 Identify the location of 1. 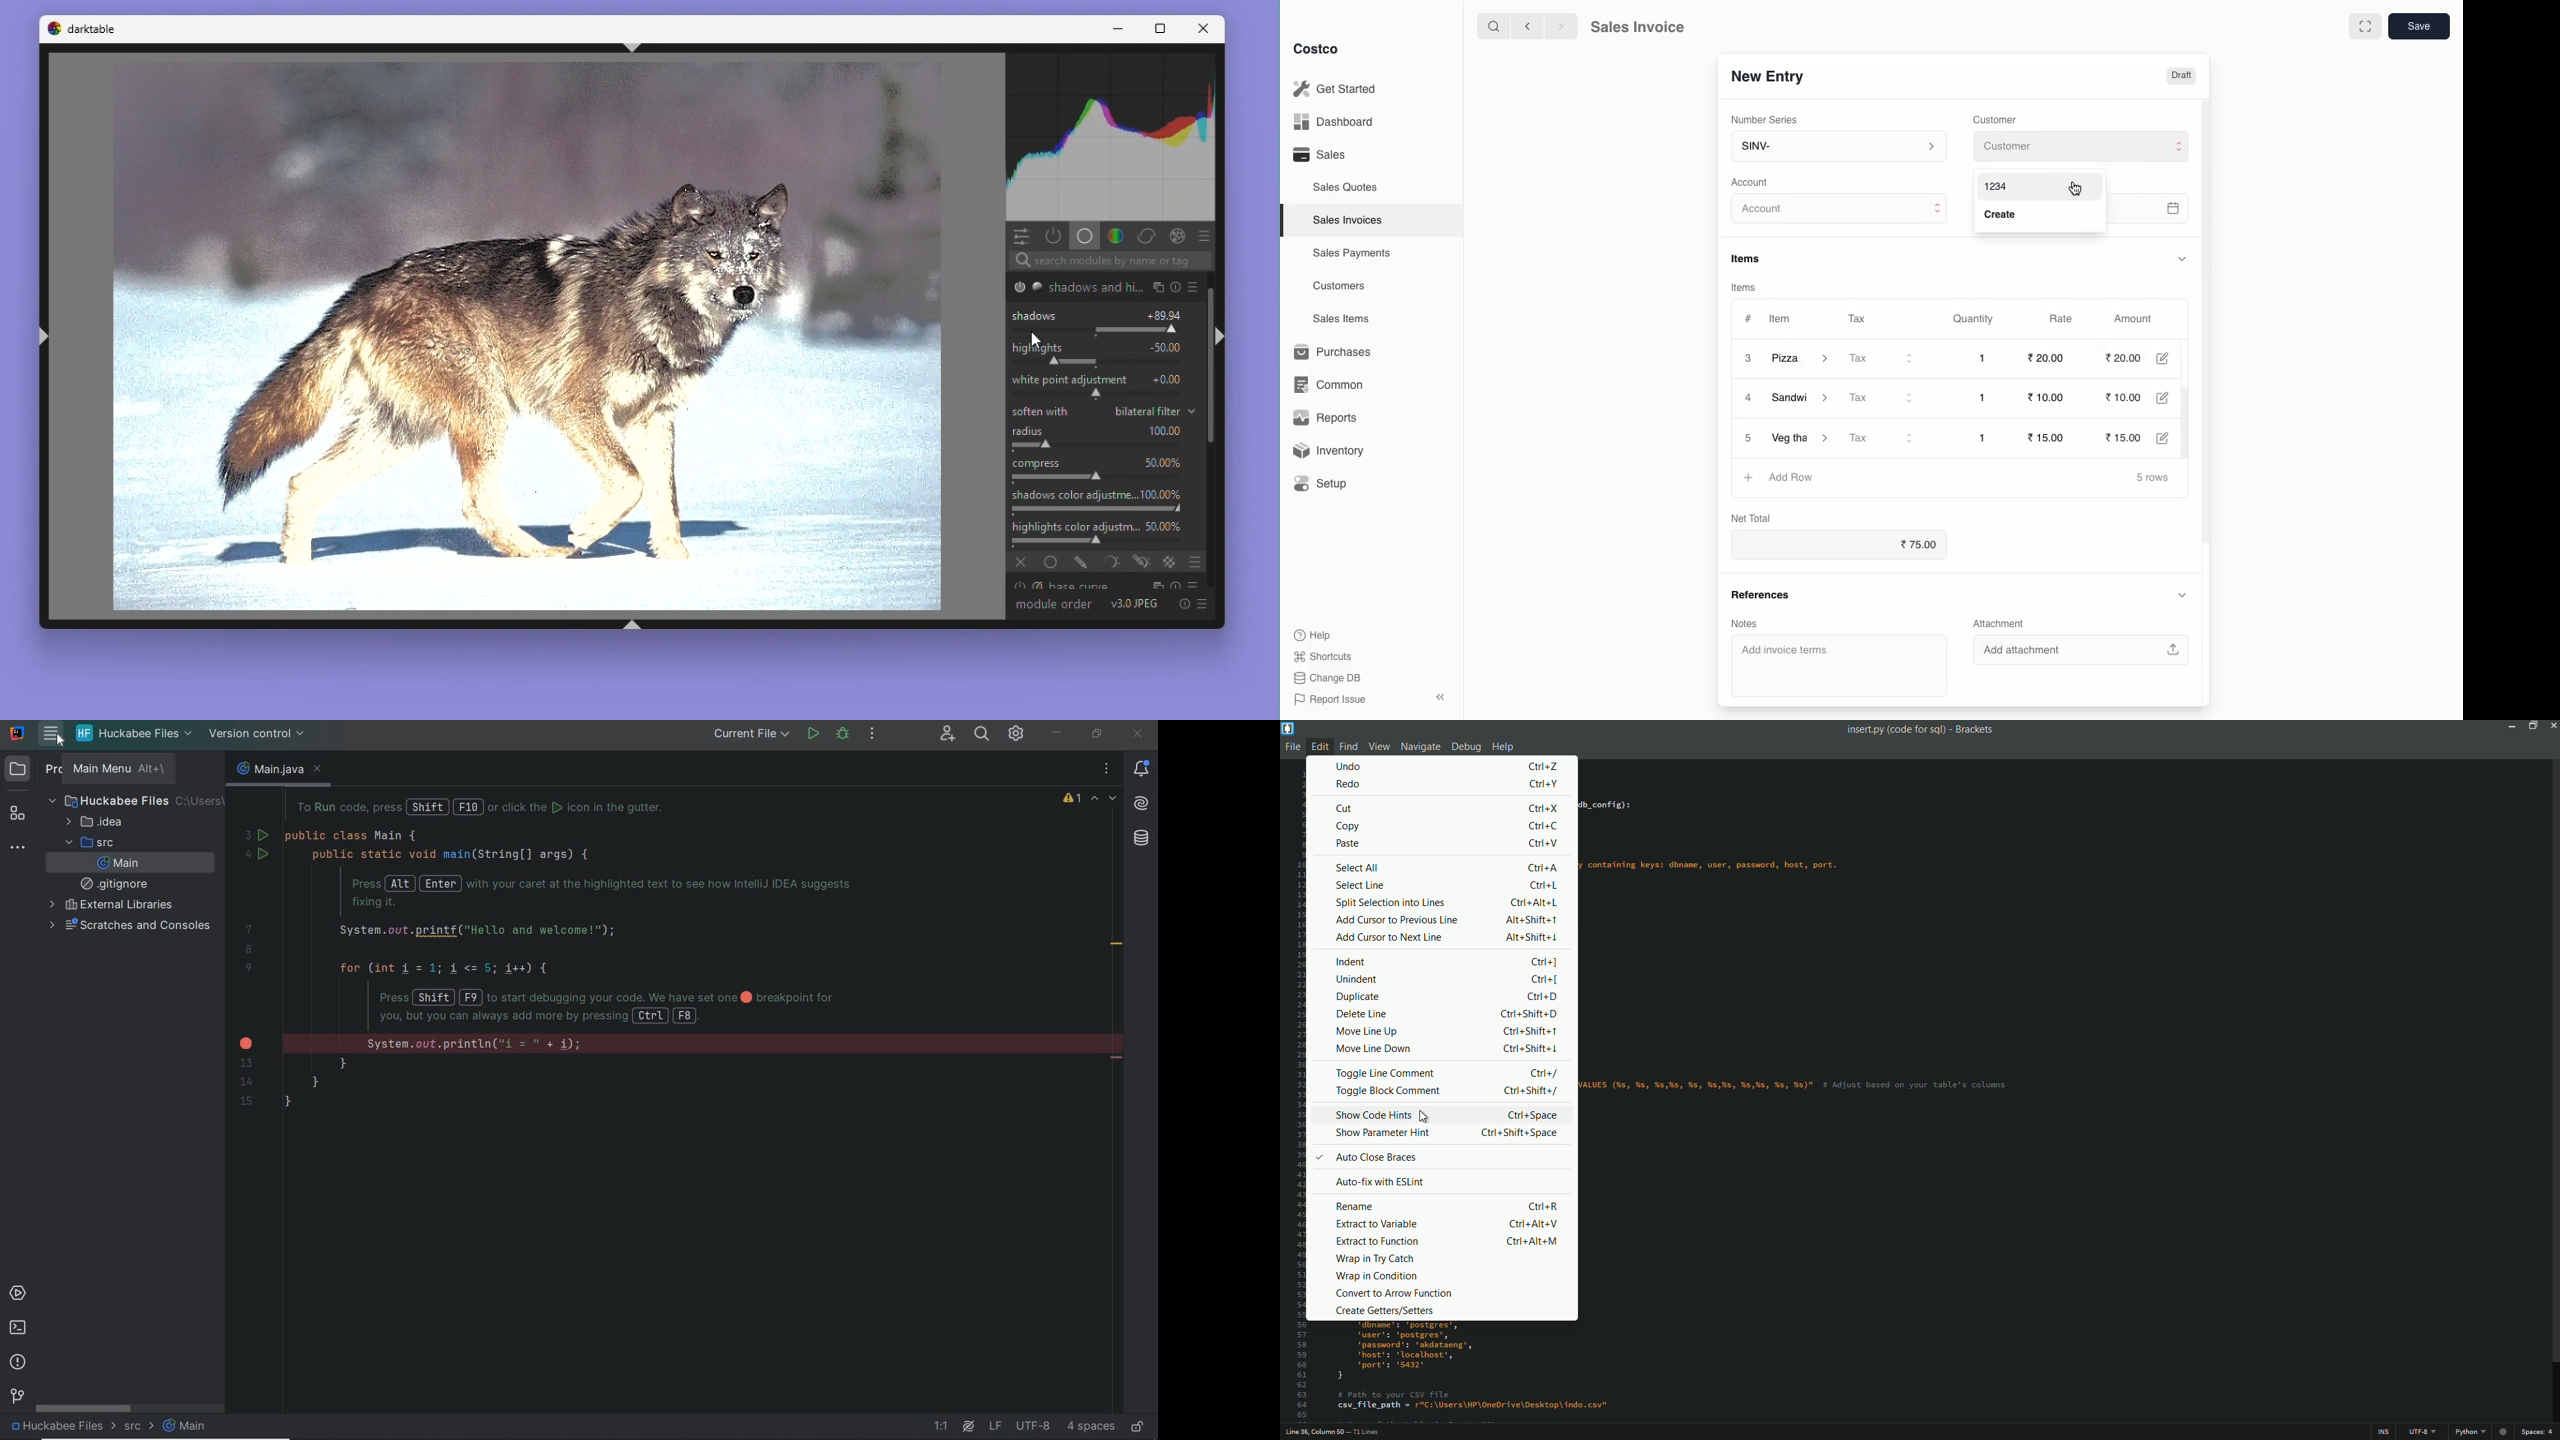
(1987, 398).